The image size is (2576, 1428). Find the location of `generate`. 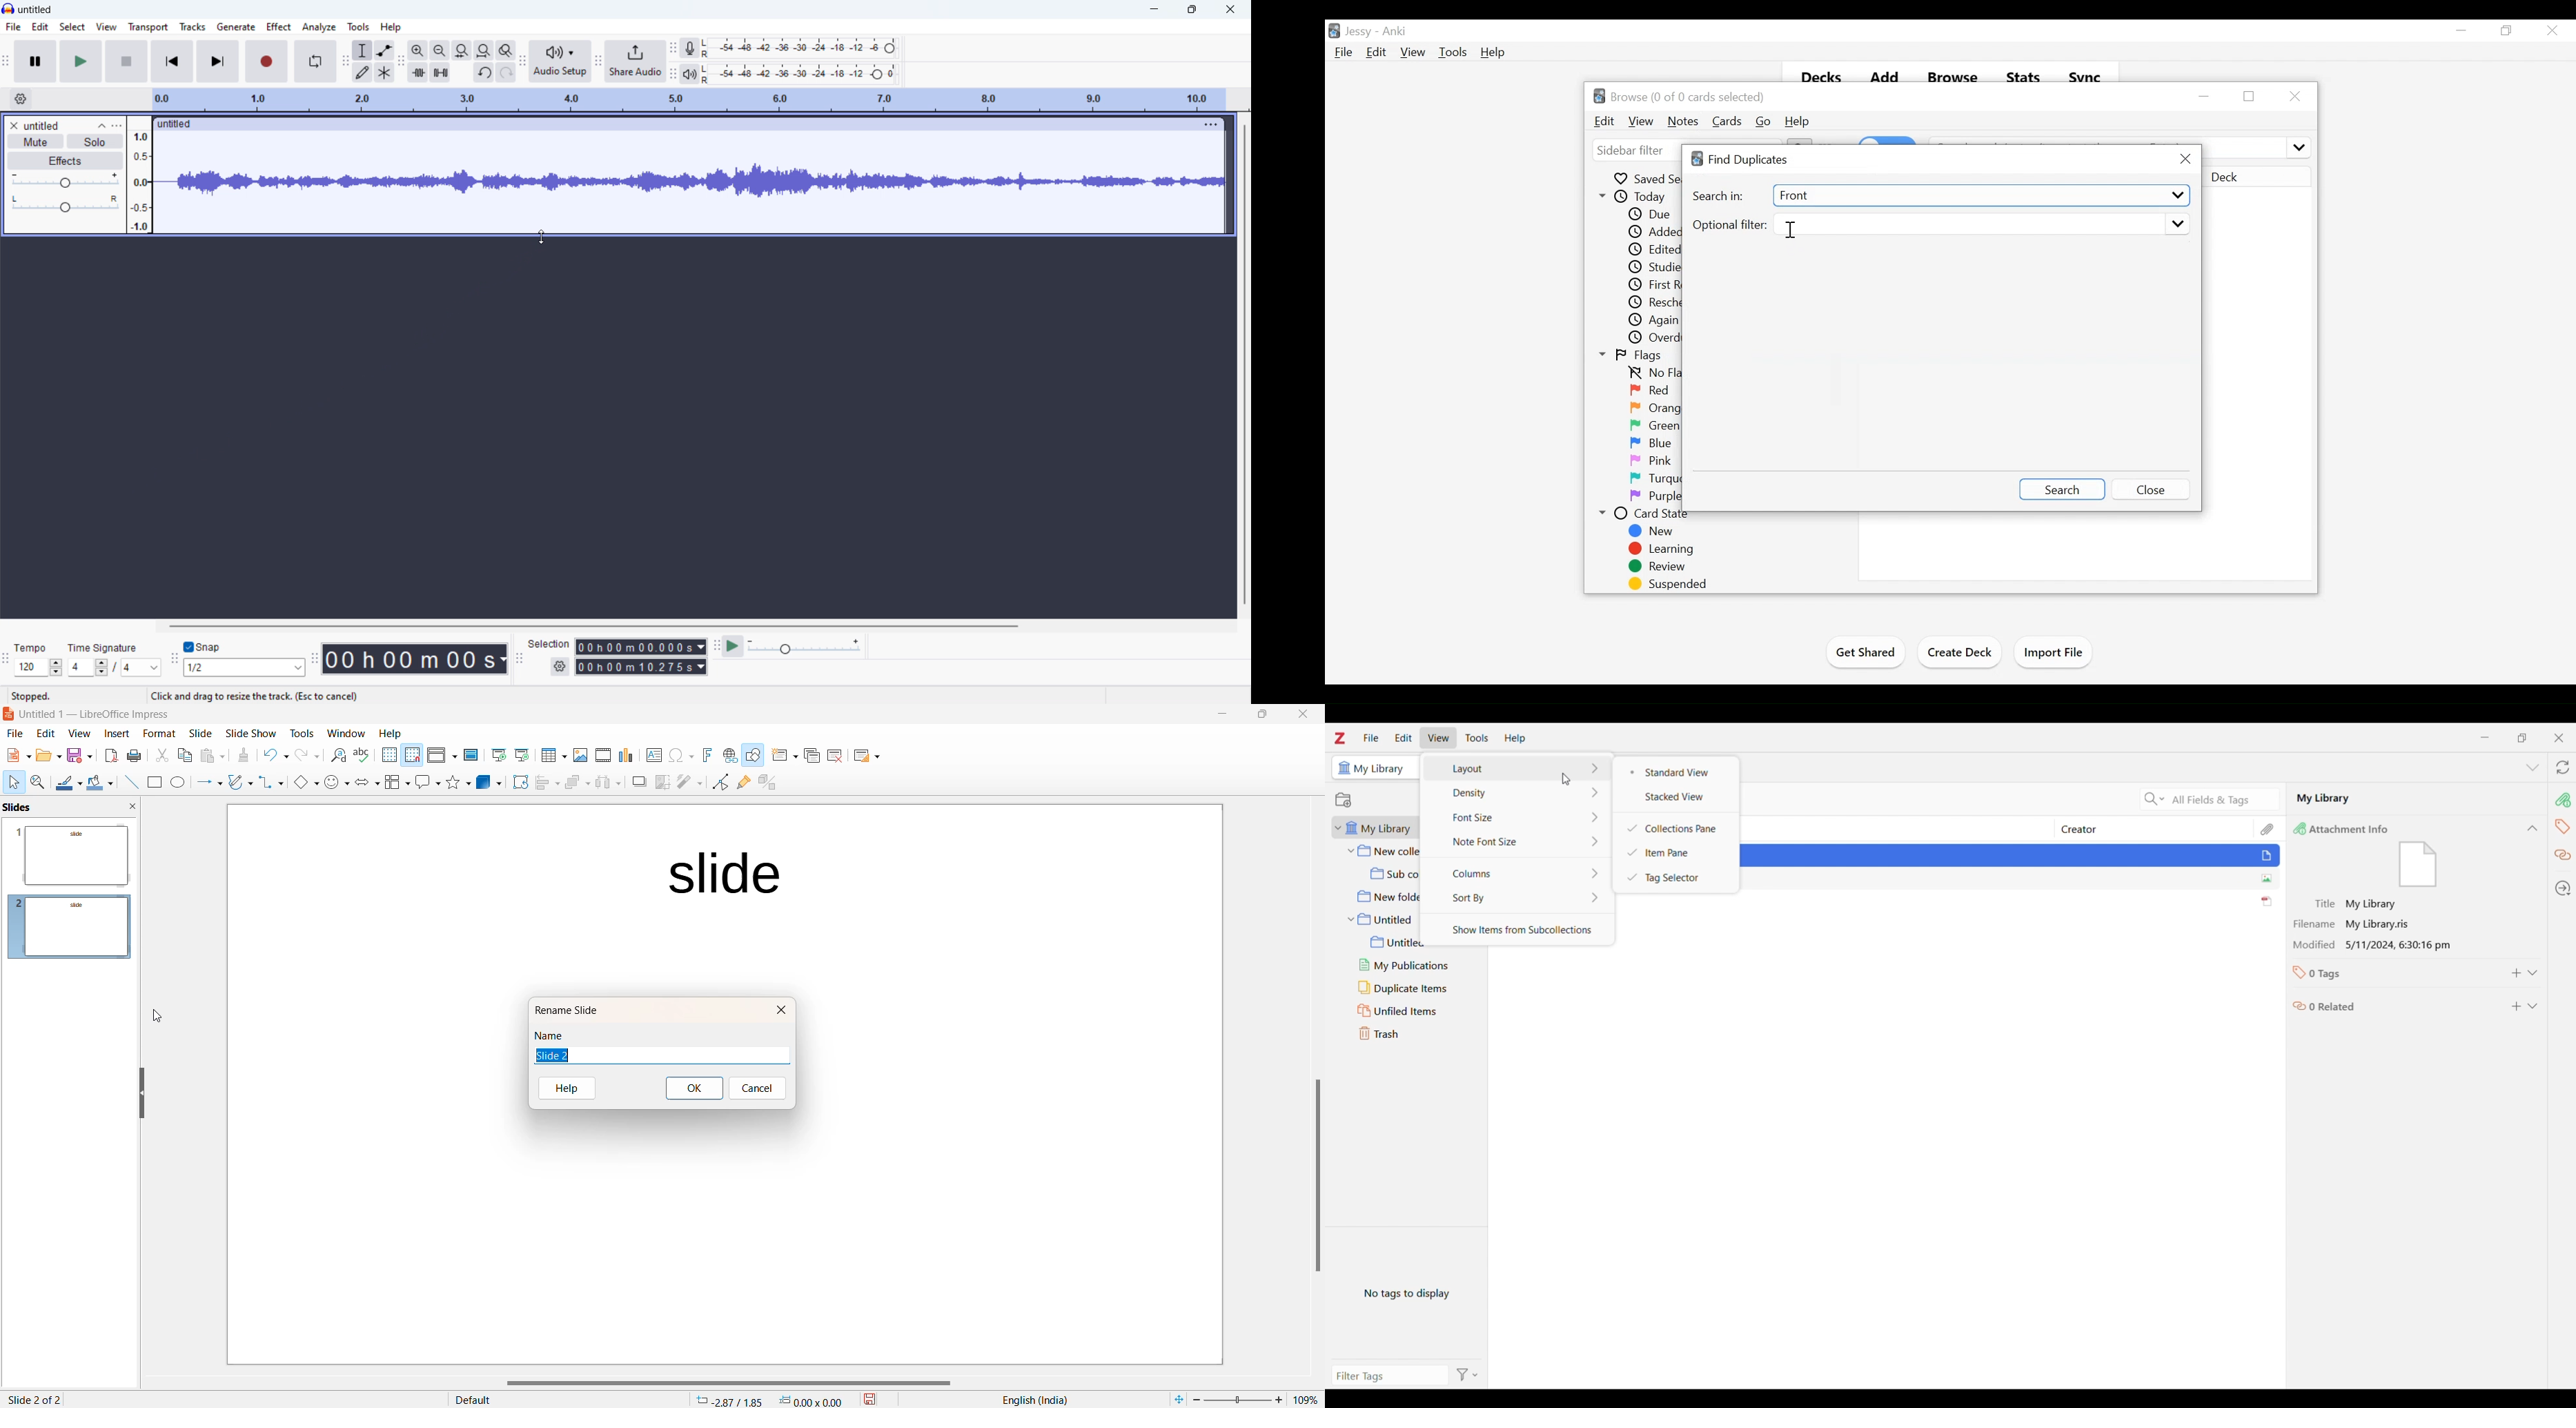

generate is located at coordinates (235, 27).